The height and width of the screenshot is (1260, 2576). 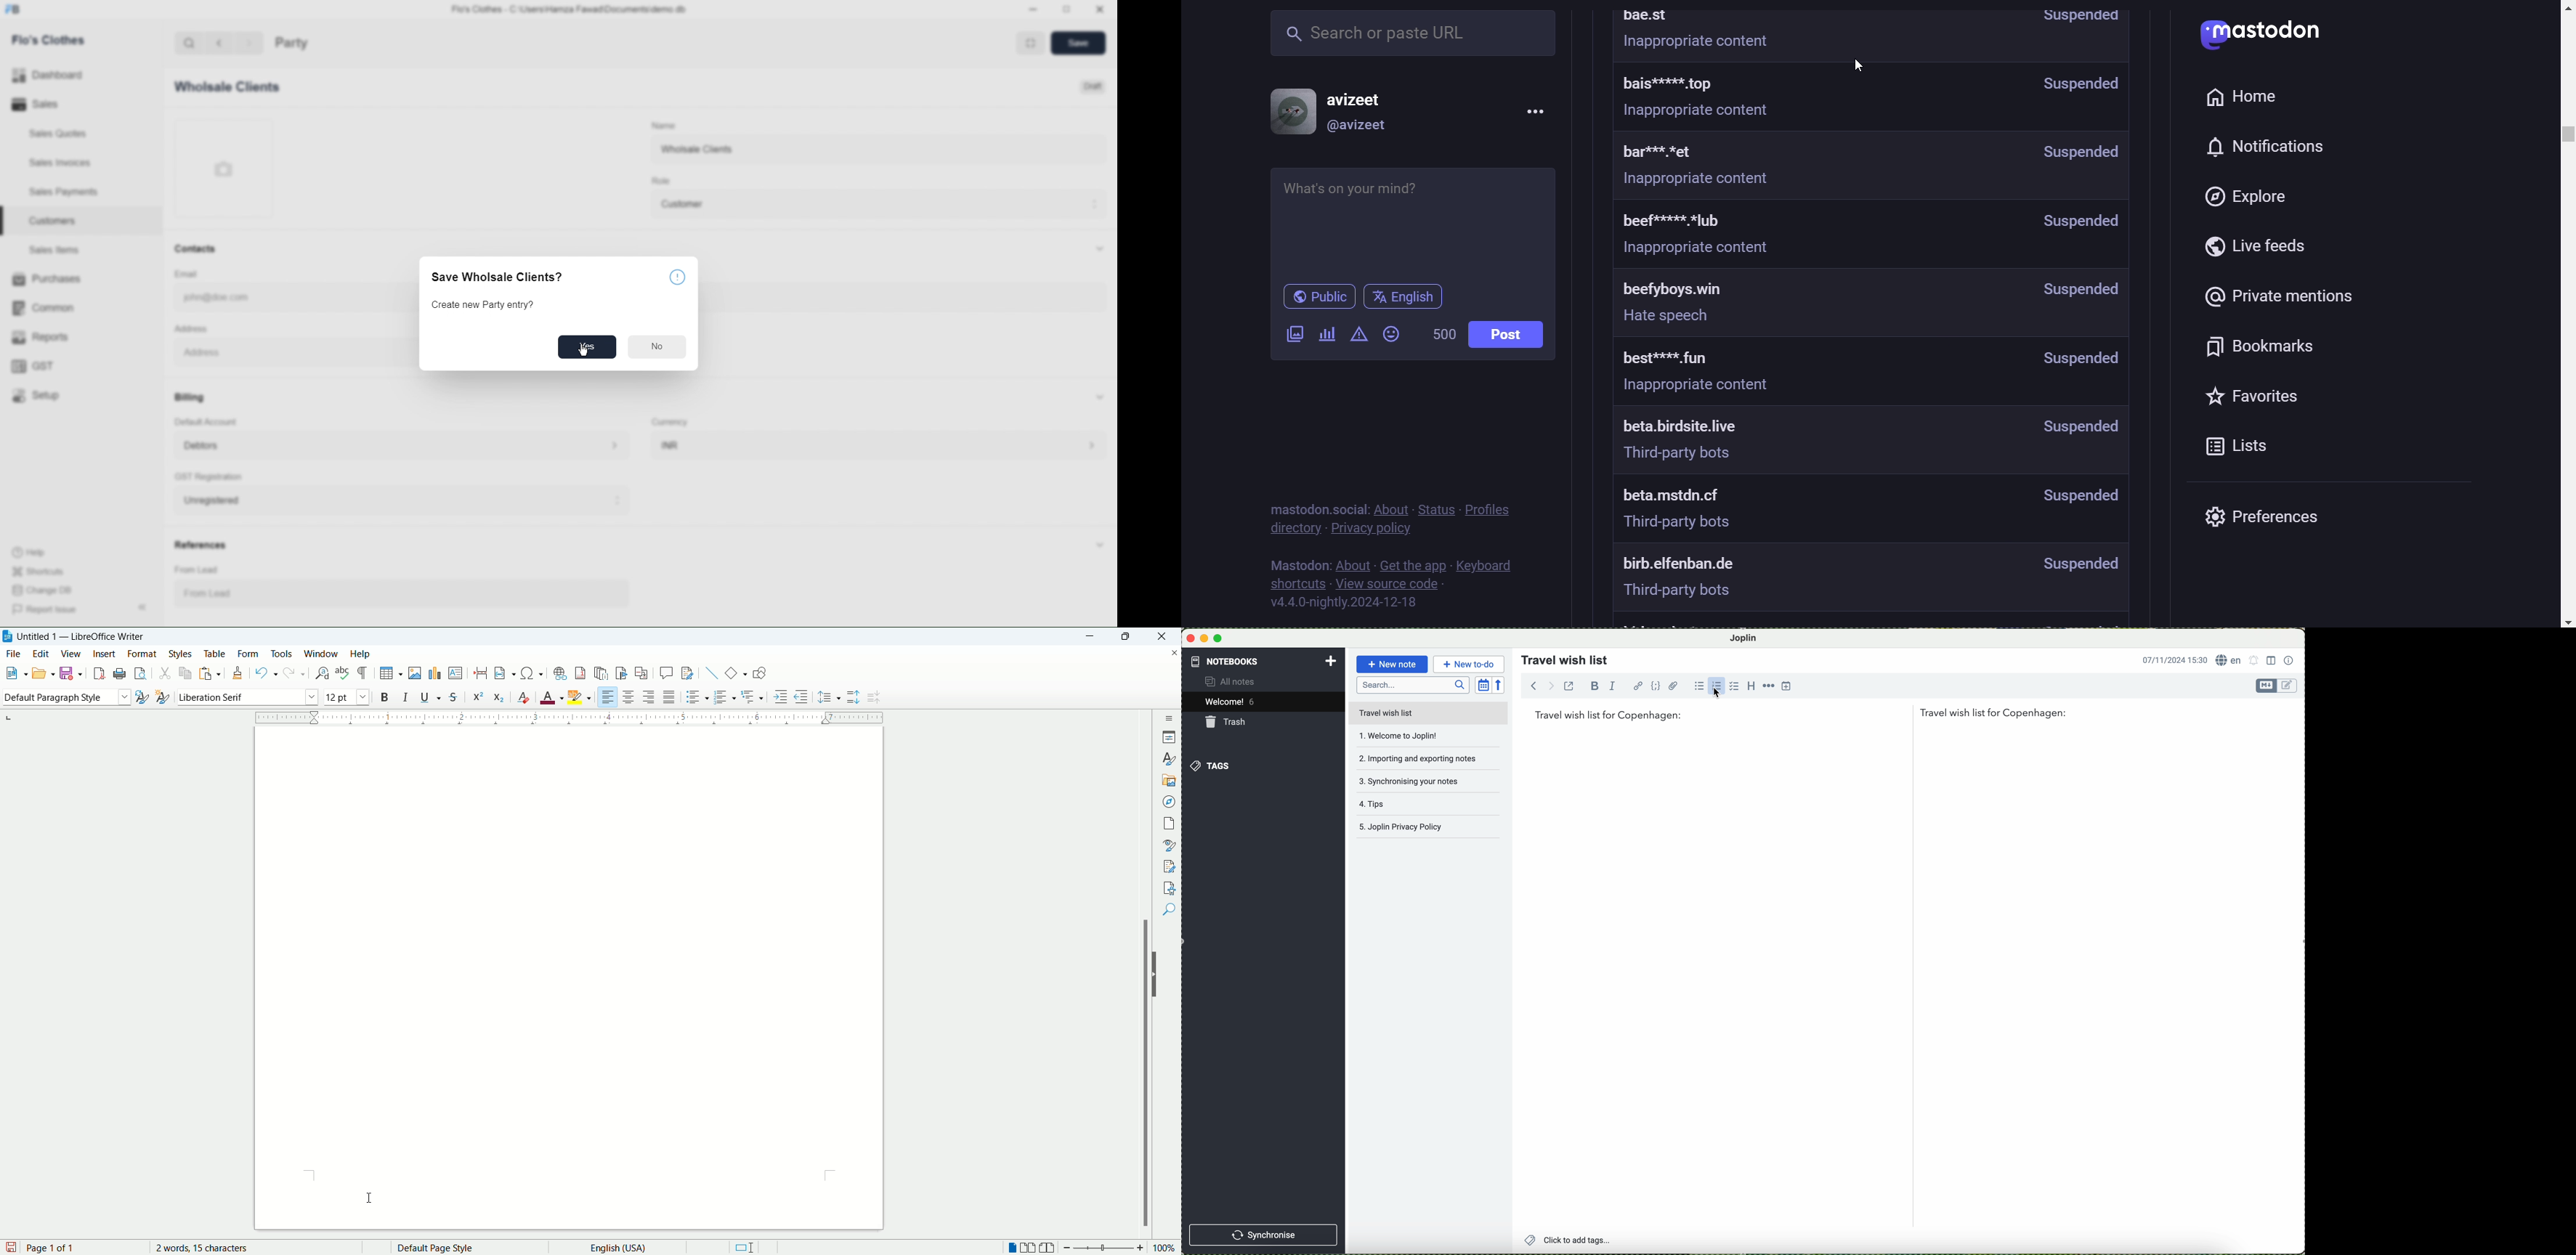 What do you see at coordinates (1297, 561) in the screenshot?
I see `text` at bounding box center [1297, 561].